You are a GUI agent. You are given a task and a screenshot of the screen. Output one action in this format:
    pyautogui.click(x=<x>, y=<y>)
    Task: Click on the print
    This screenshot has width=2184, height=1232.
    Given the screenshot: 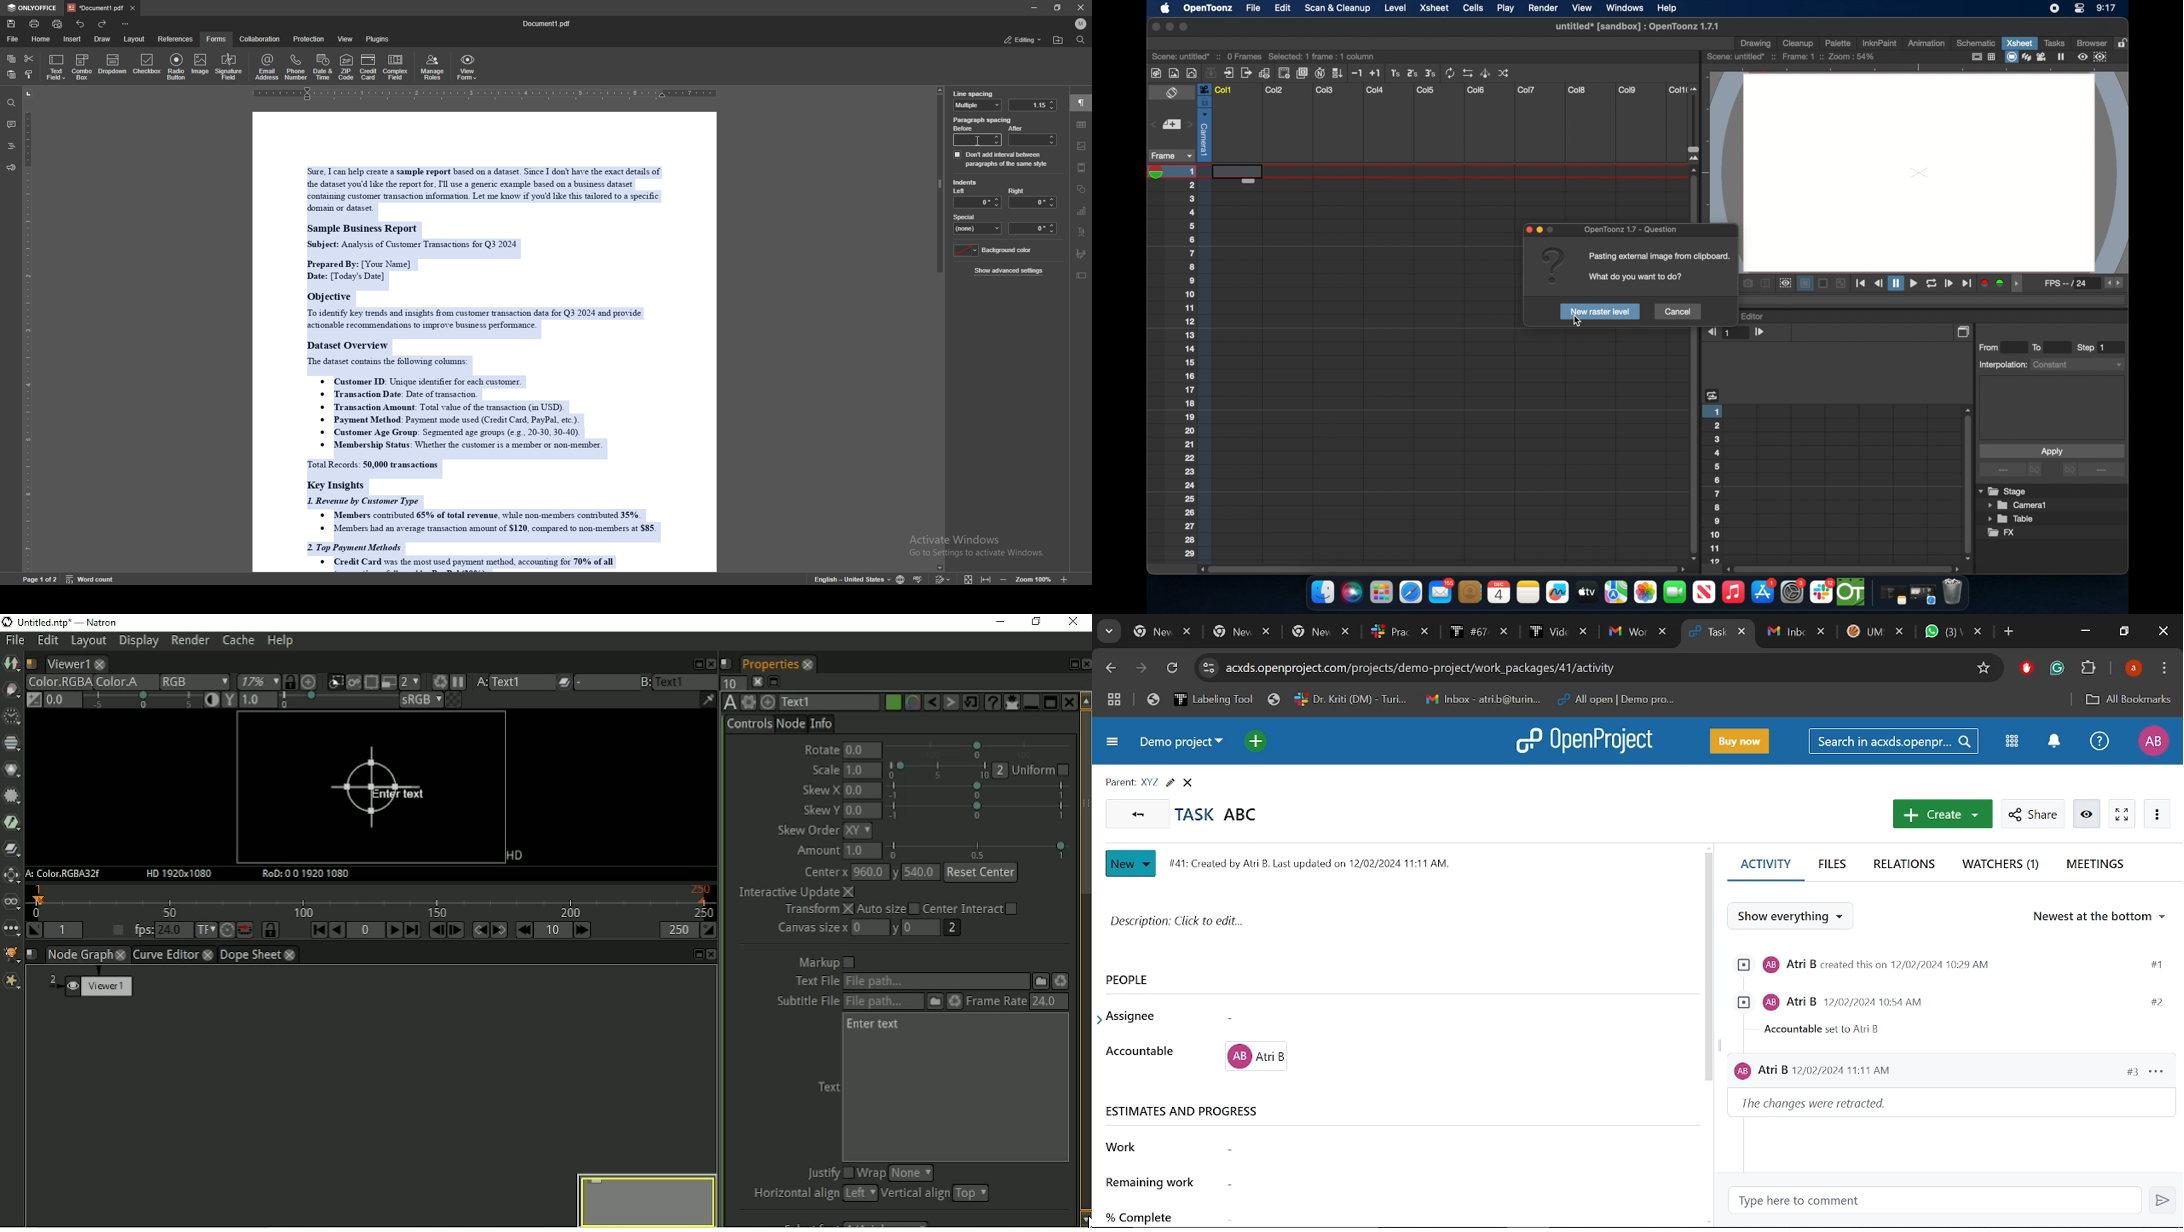 What is the action you would take?
    pyautogui.click(x=35, y=23)
    